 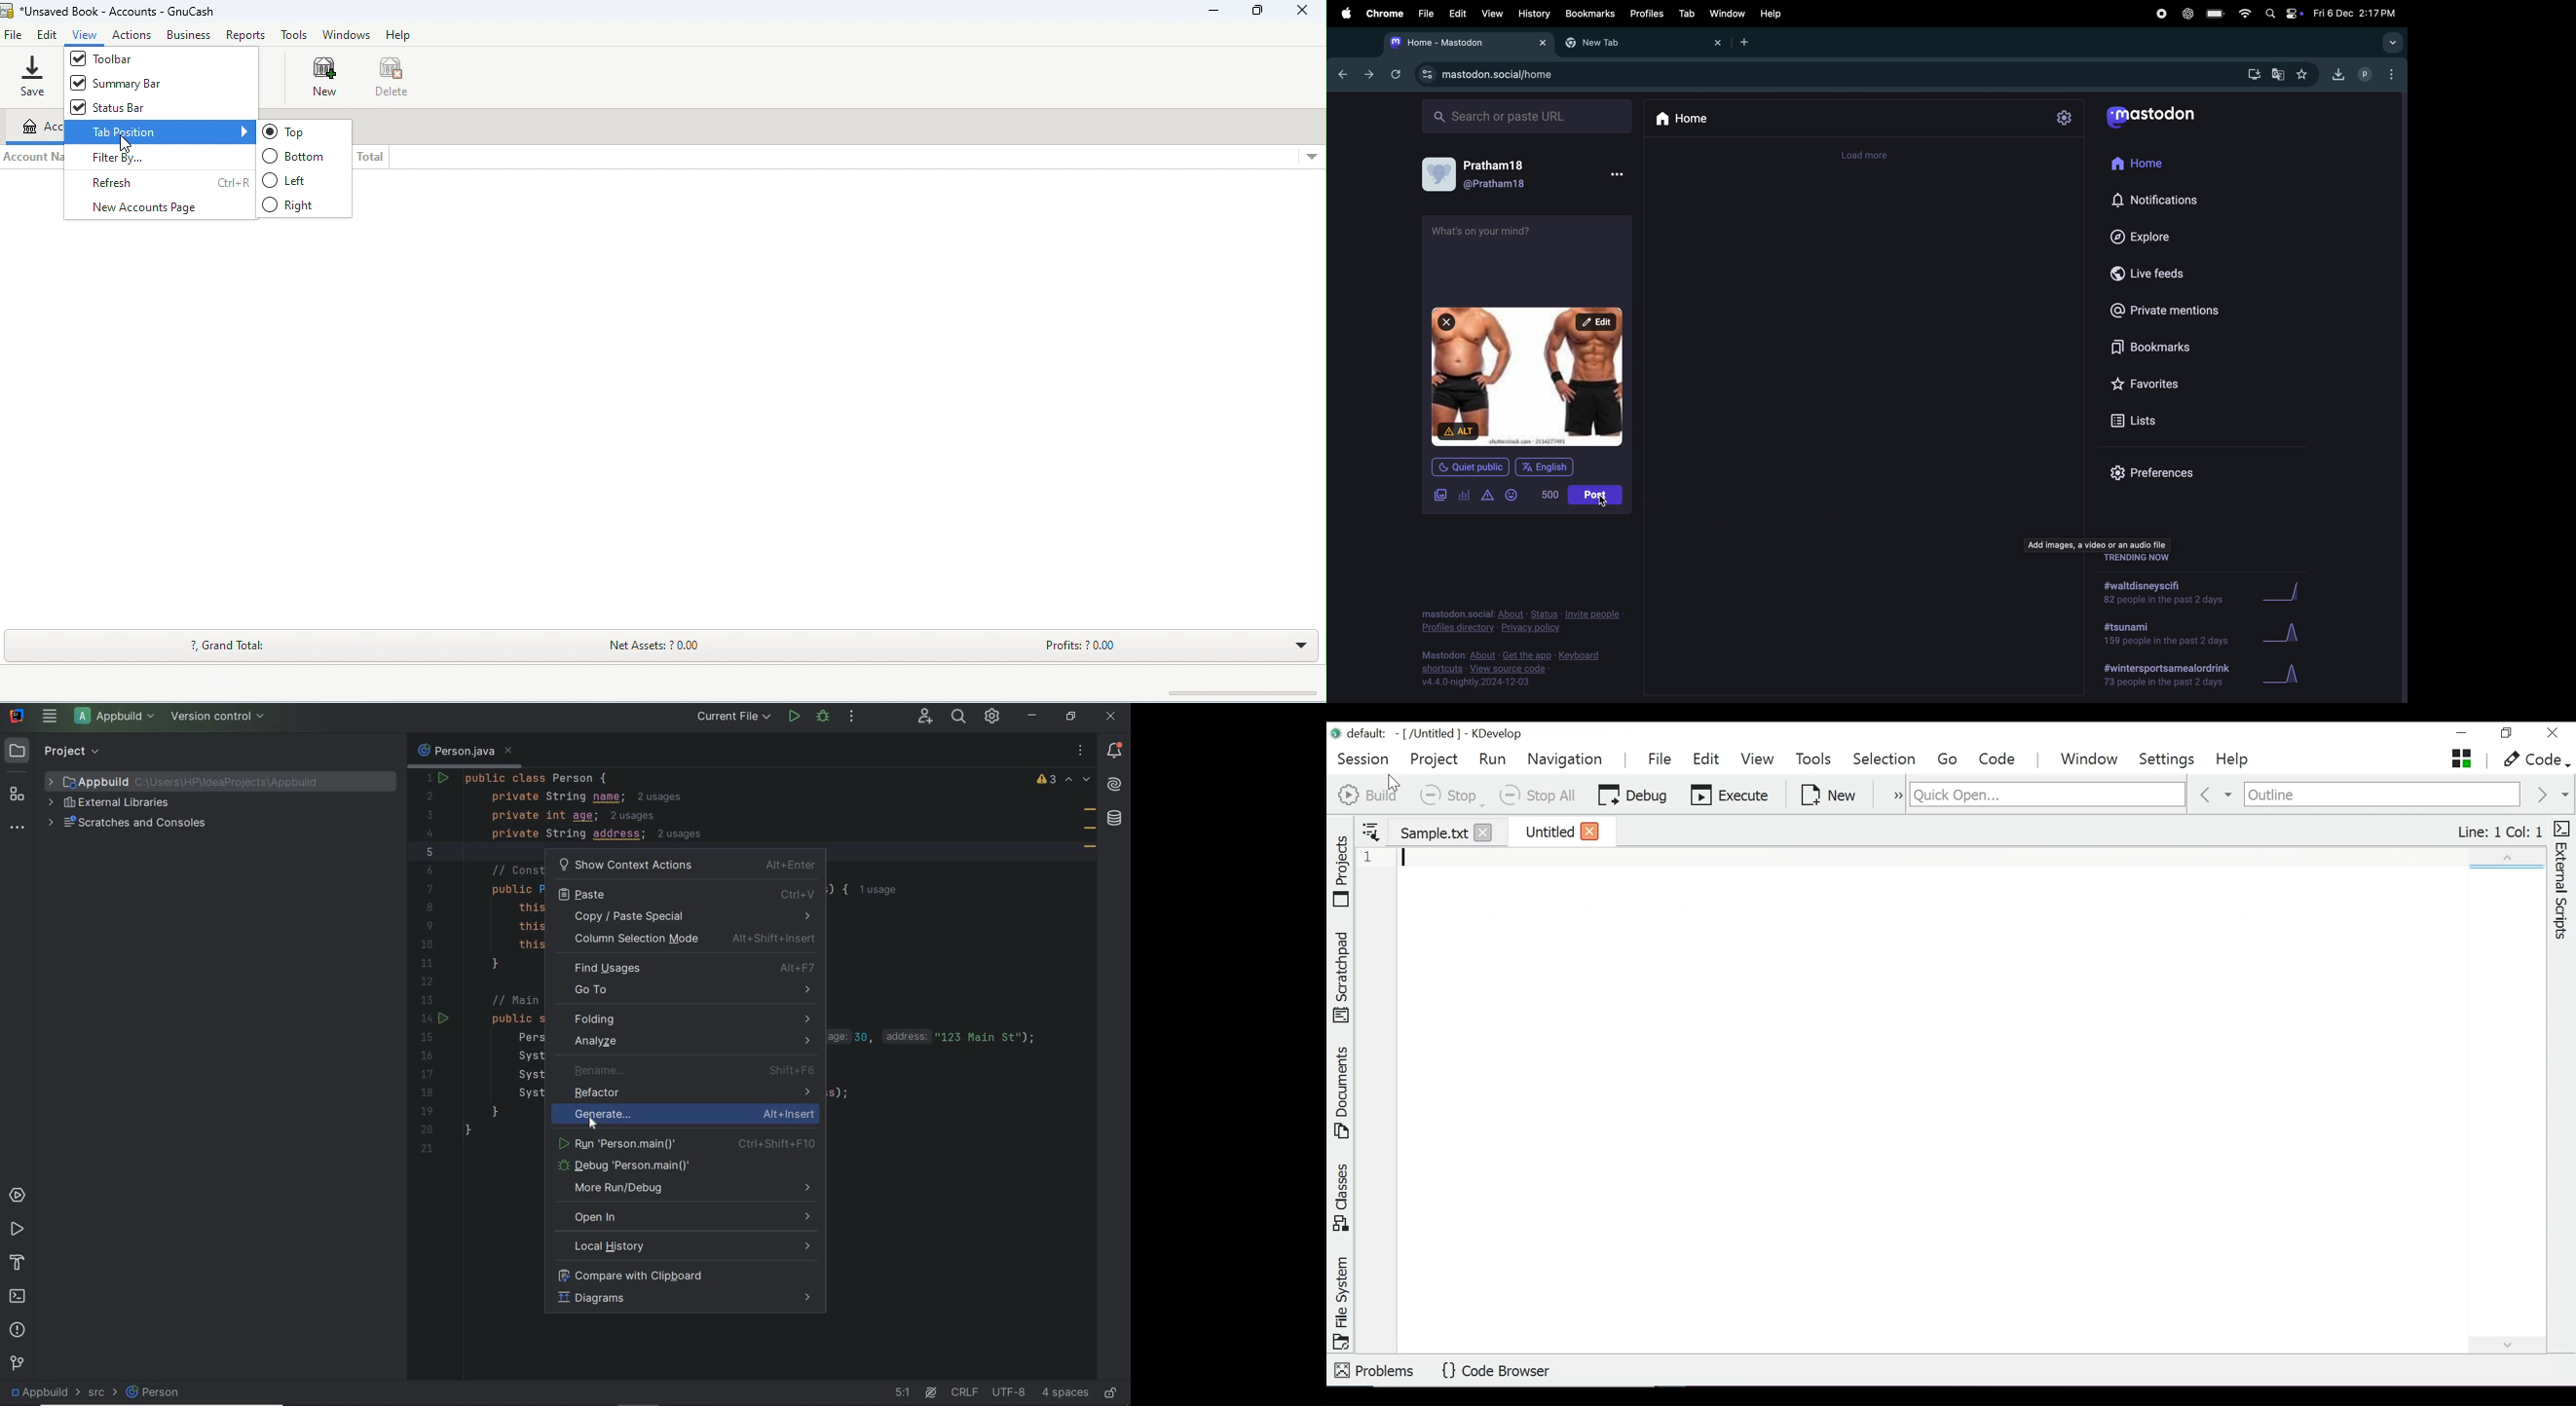 What do you see at coordinates (1254, 10) in the screenshot?
I see `maximize` at bounding box center [1254, 10].